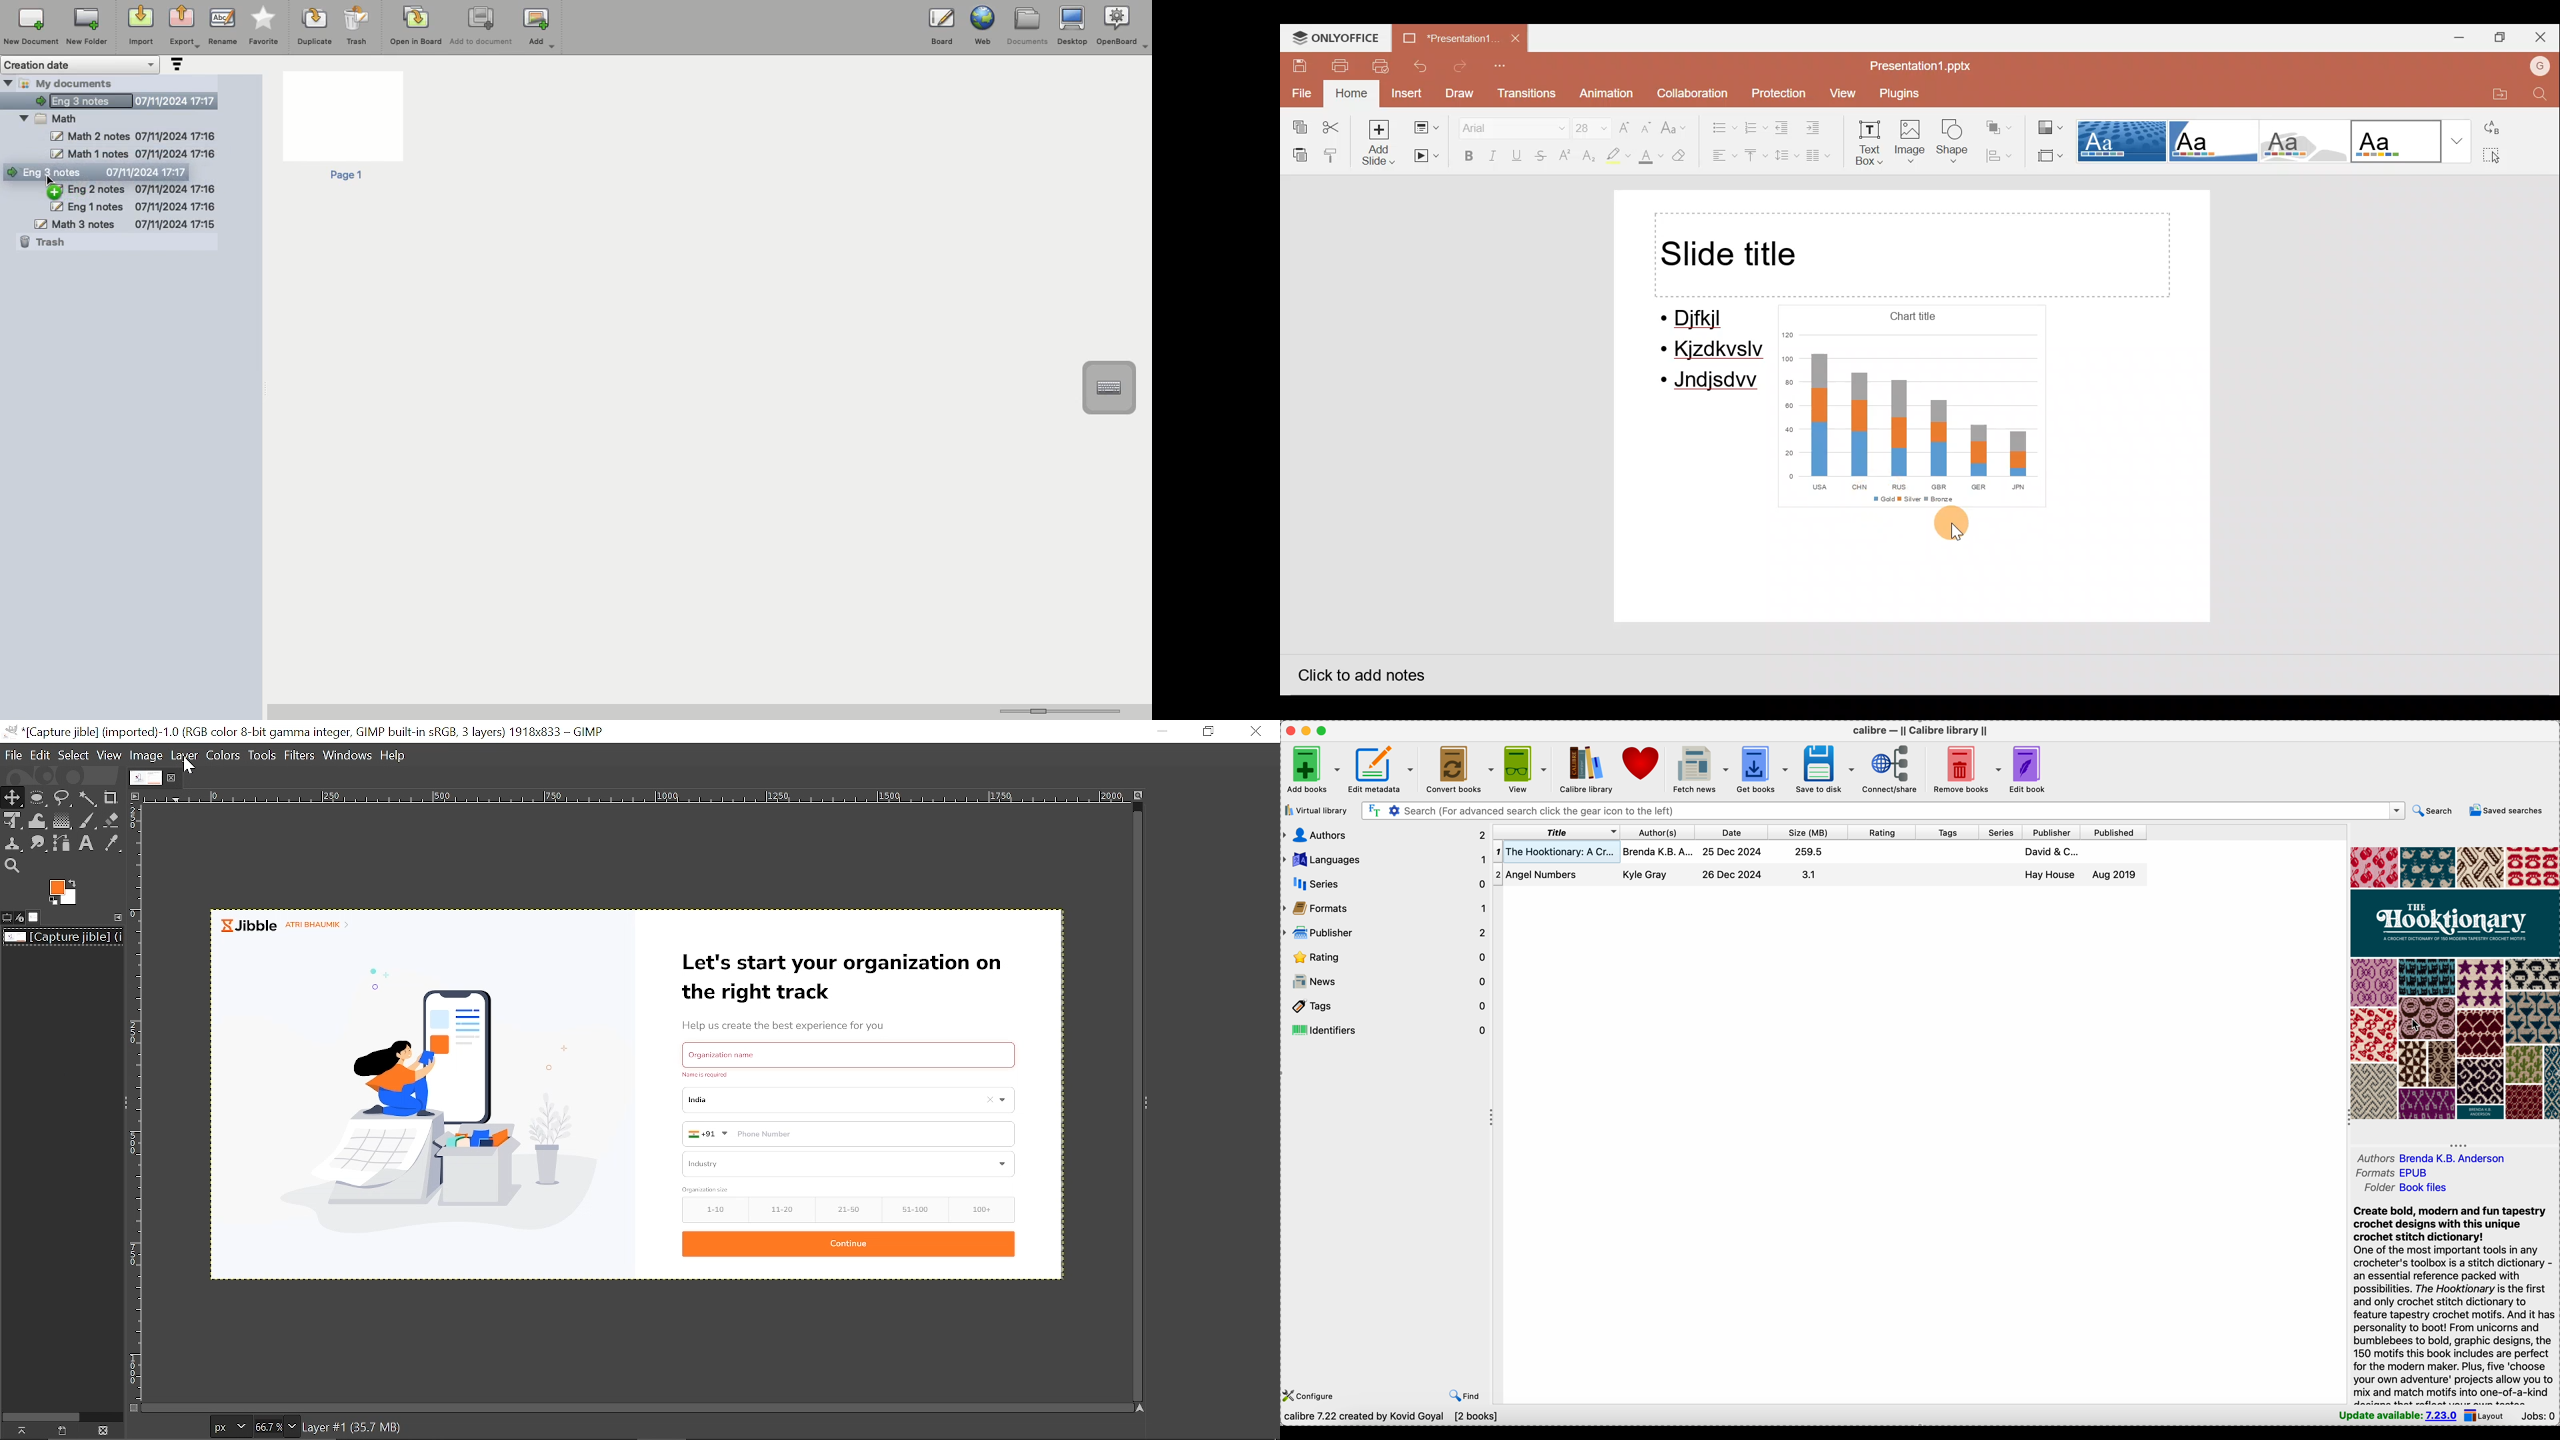 The image size is (2576, 1456). Describe the element at coordinates (1386, 933) in the screenshot. I see `publisher` at that location.